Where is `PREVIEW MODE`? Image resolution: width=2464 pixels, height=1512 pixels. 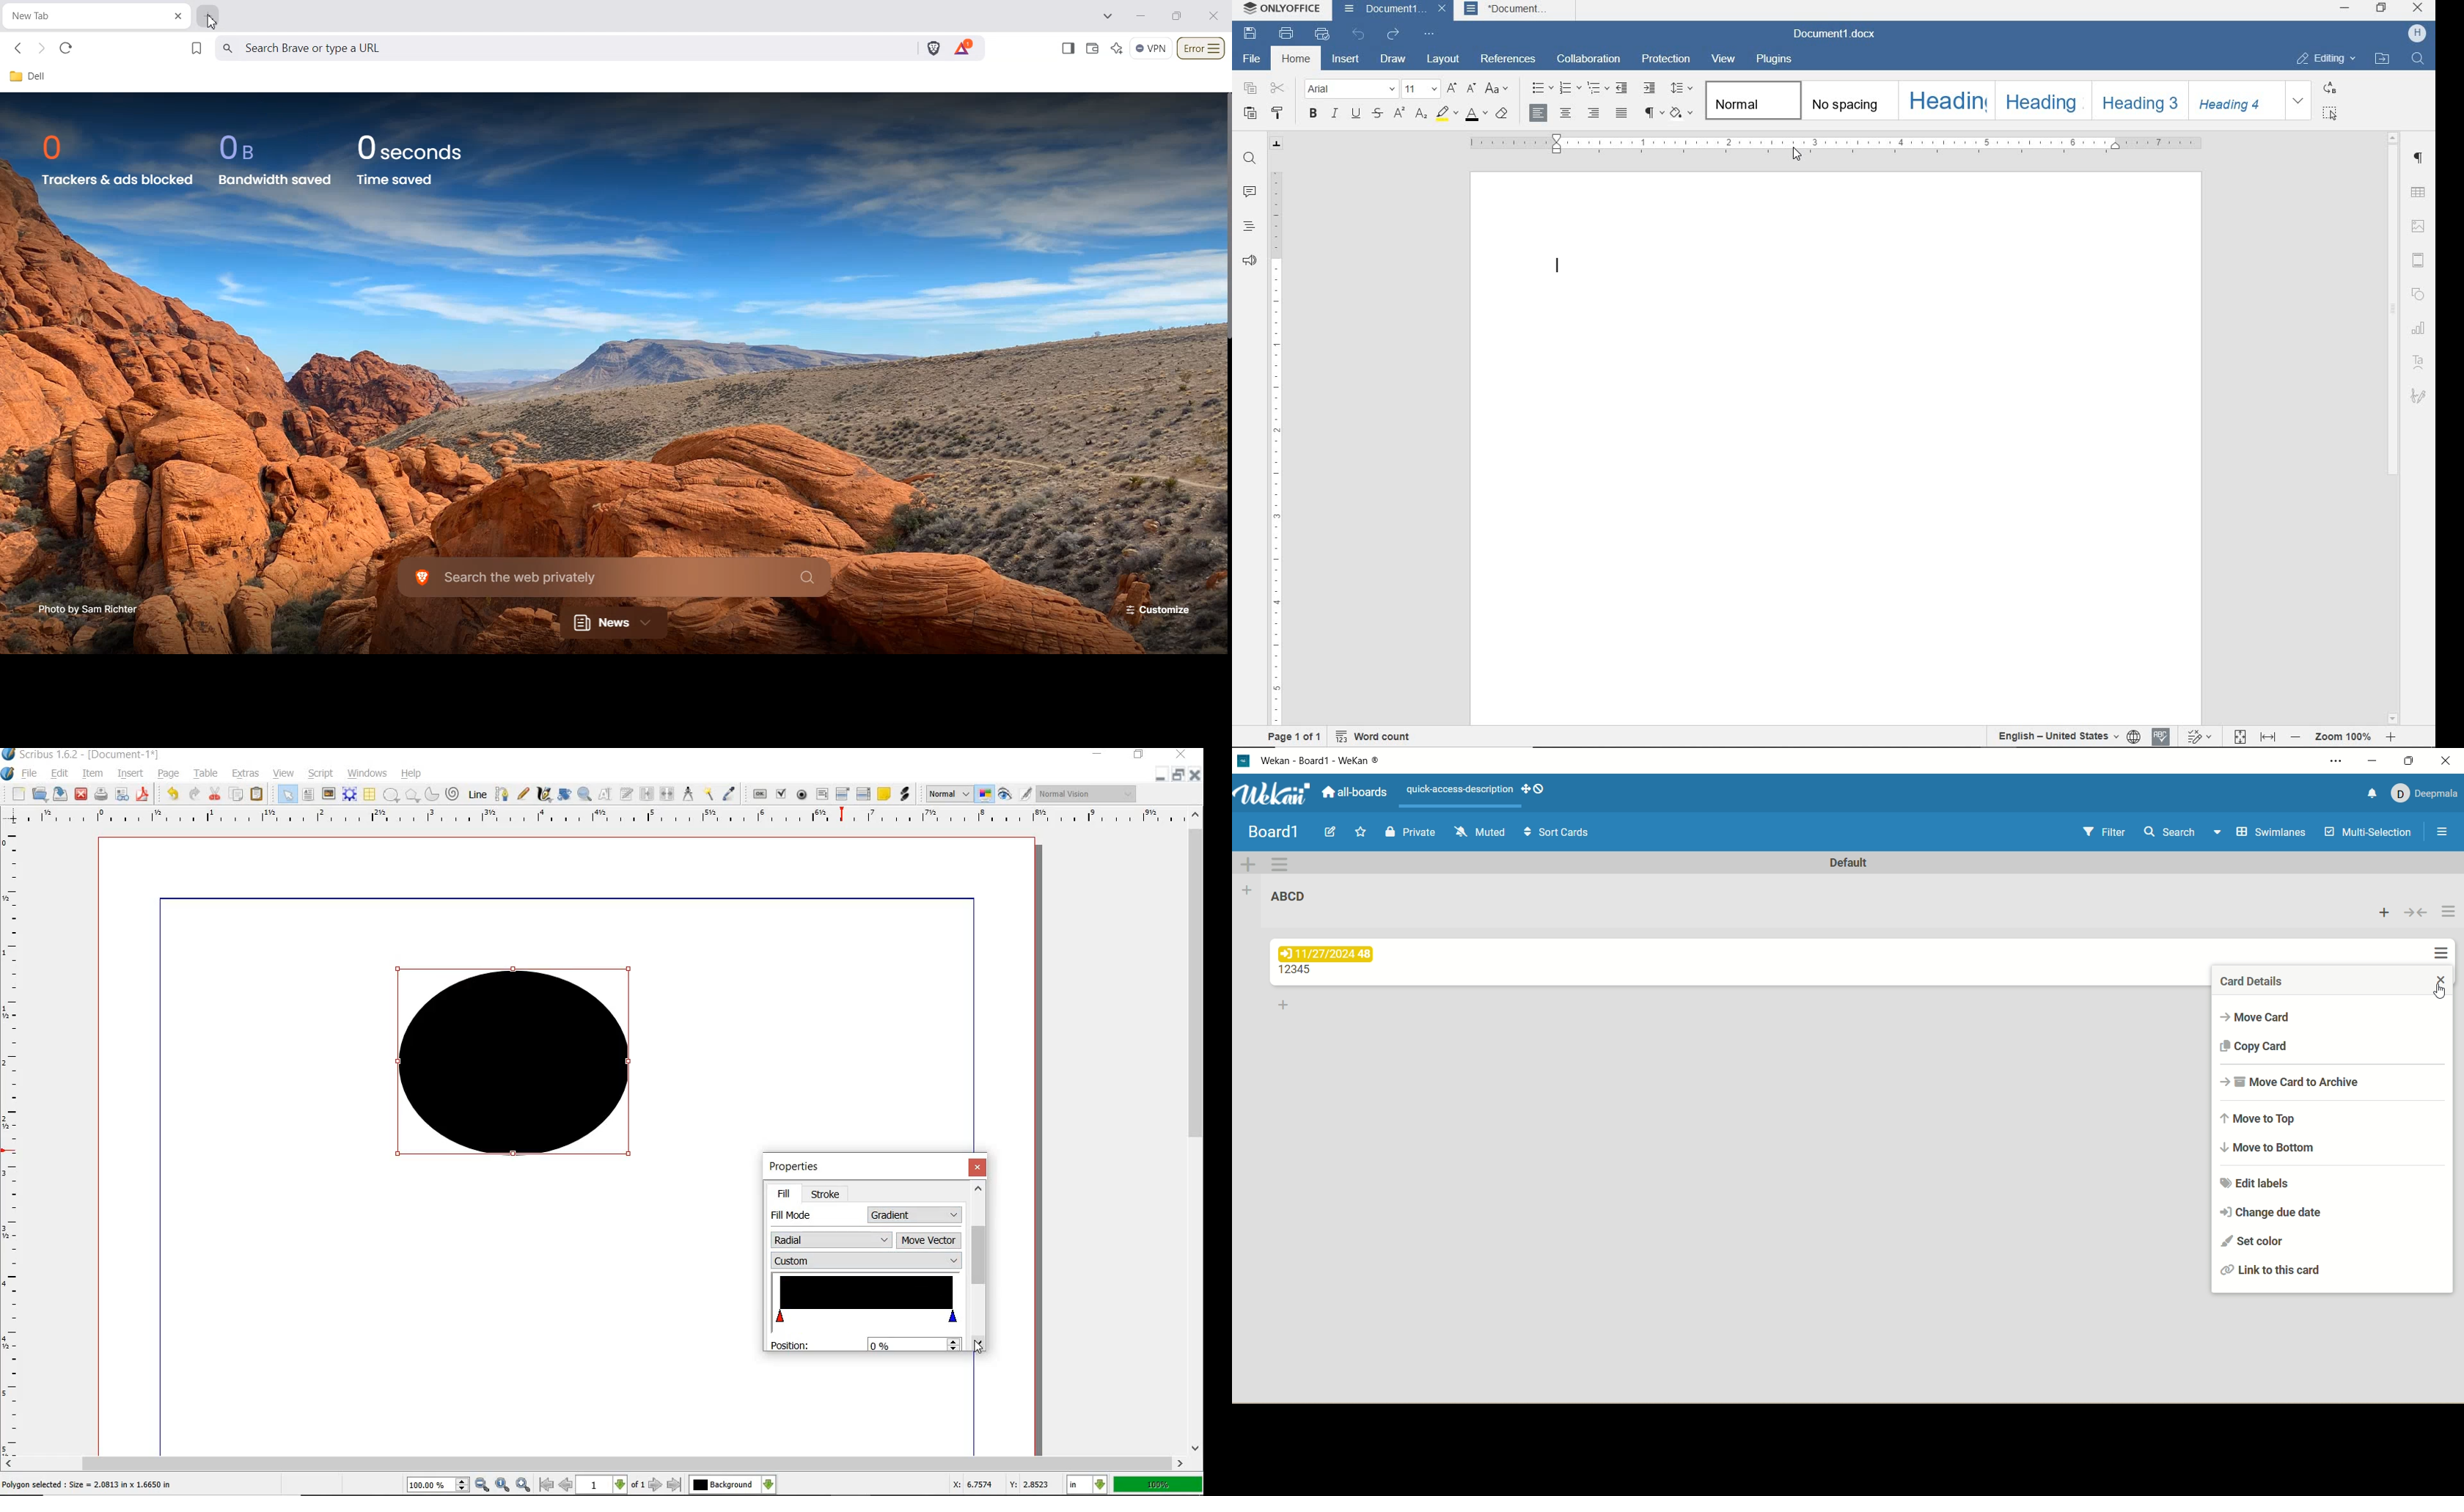
PREVIEW MODE is located at coordinates (1004, 795).